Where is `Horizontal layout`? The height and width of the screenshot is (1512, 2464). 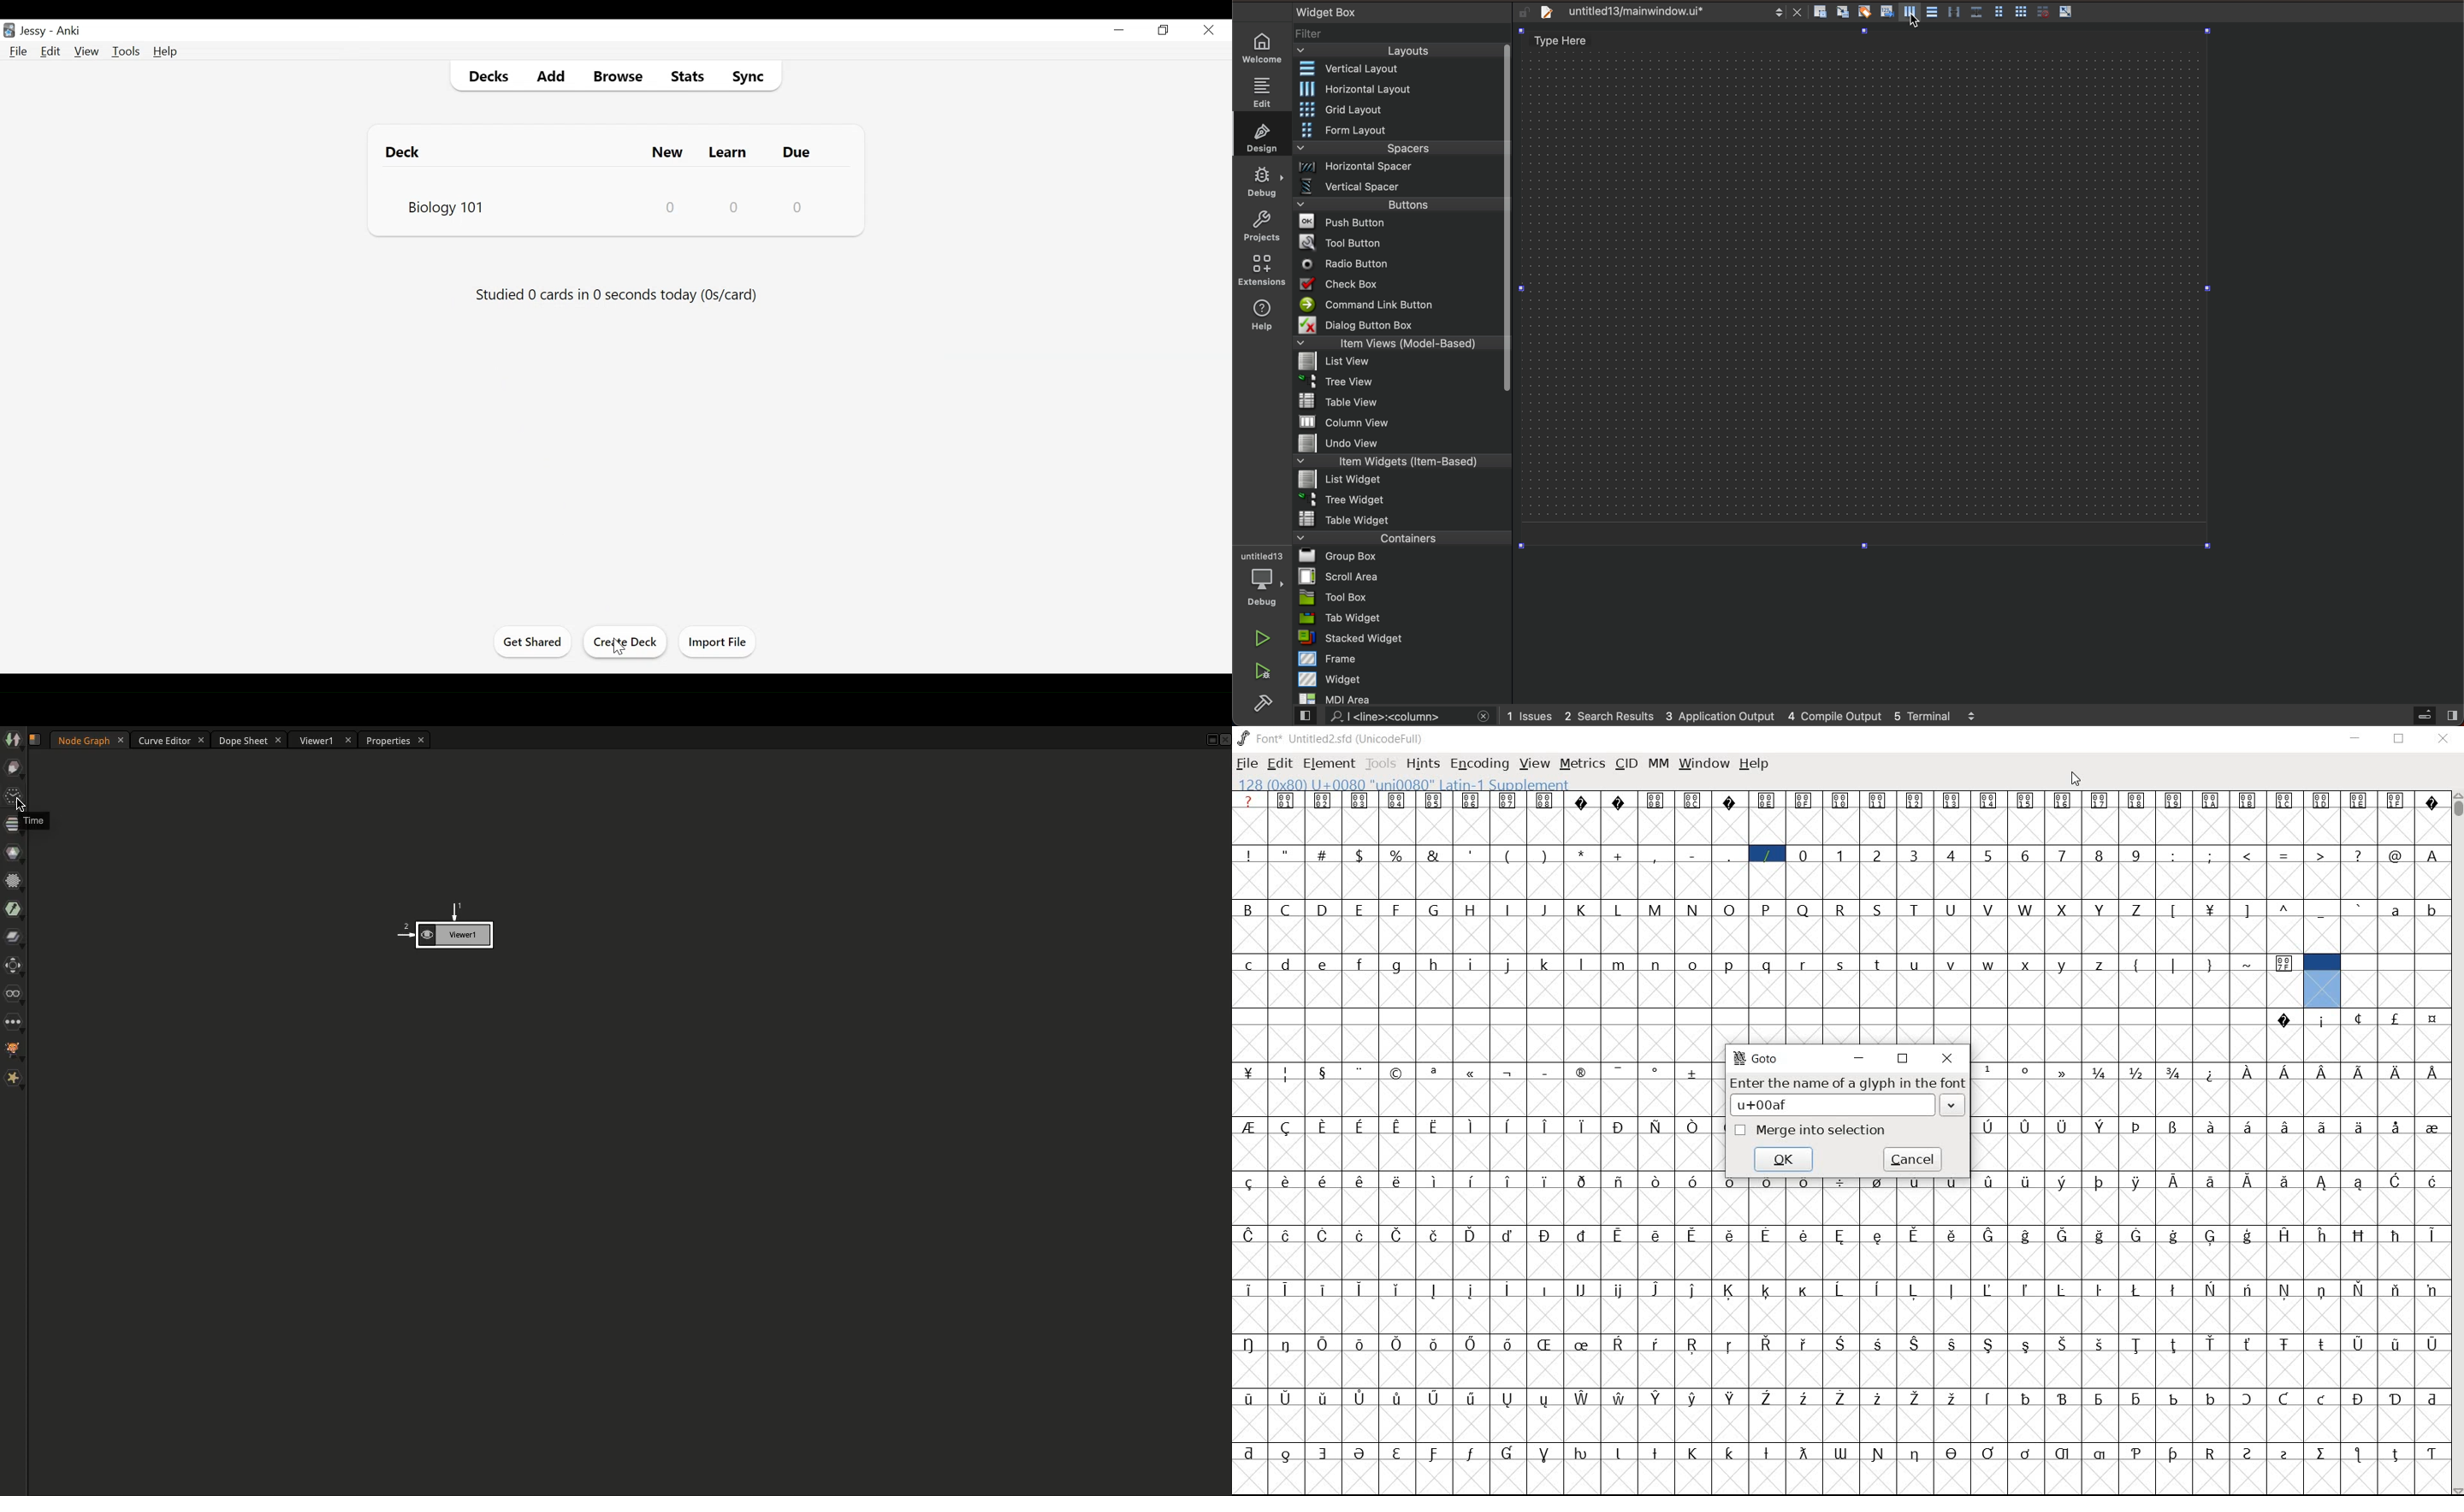 Horizontal layout is located at coordinates (1399, 90).